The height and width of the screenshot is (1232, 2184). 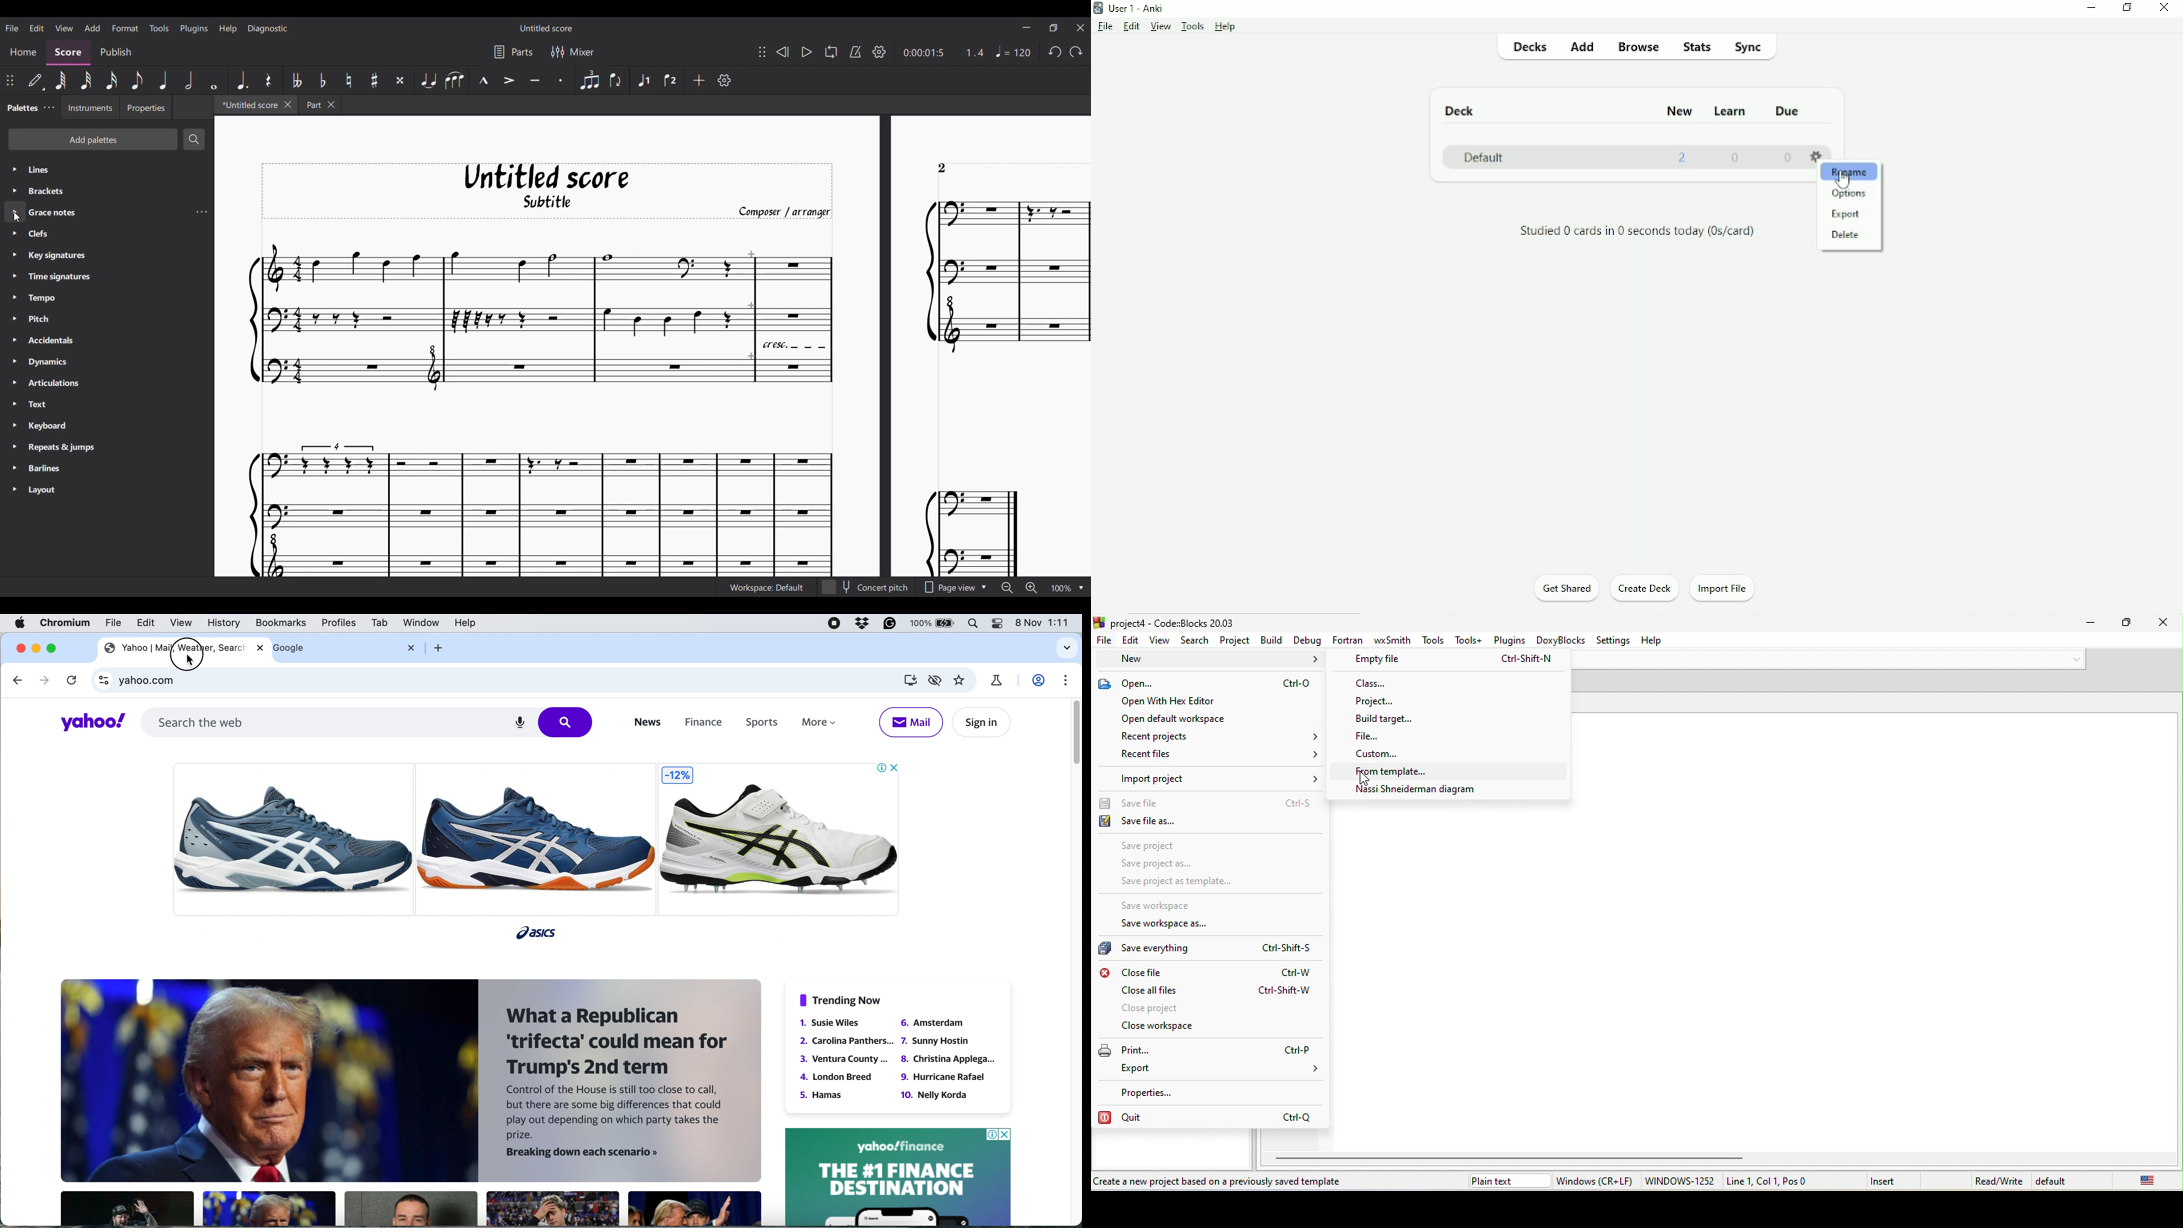 I want to click on edit, so click(x=1132, y=641).